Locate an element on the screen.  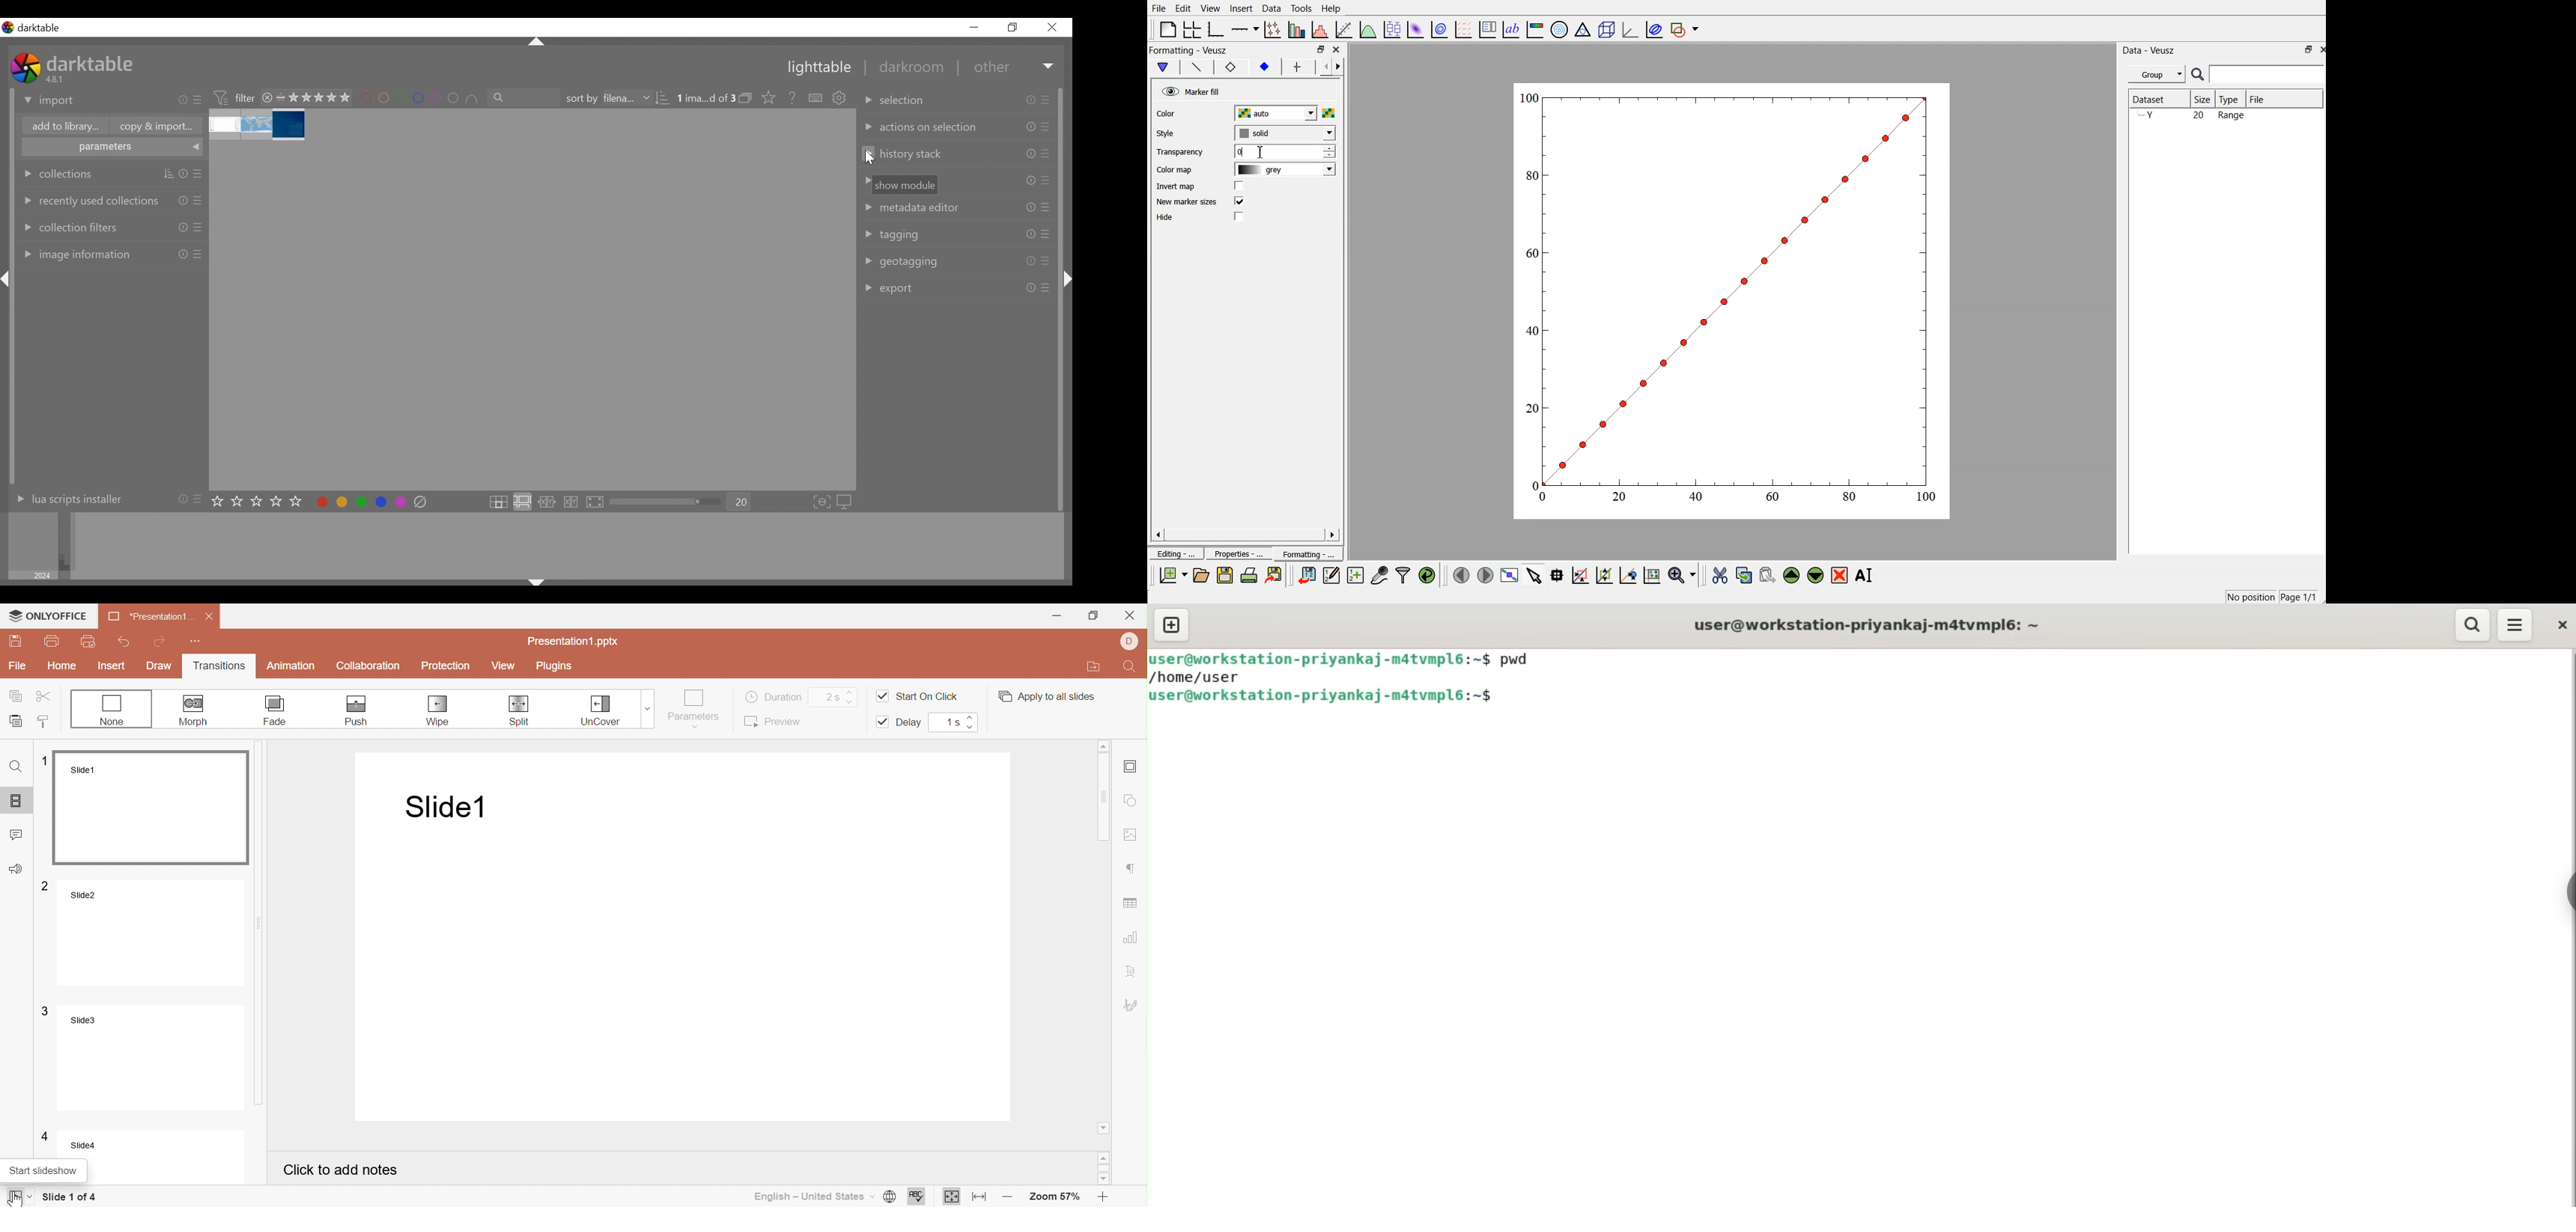
Set document language is located at coordinates (889, 1197).